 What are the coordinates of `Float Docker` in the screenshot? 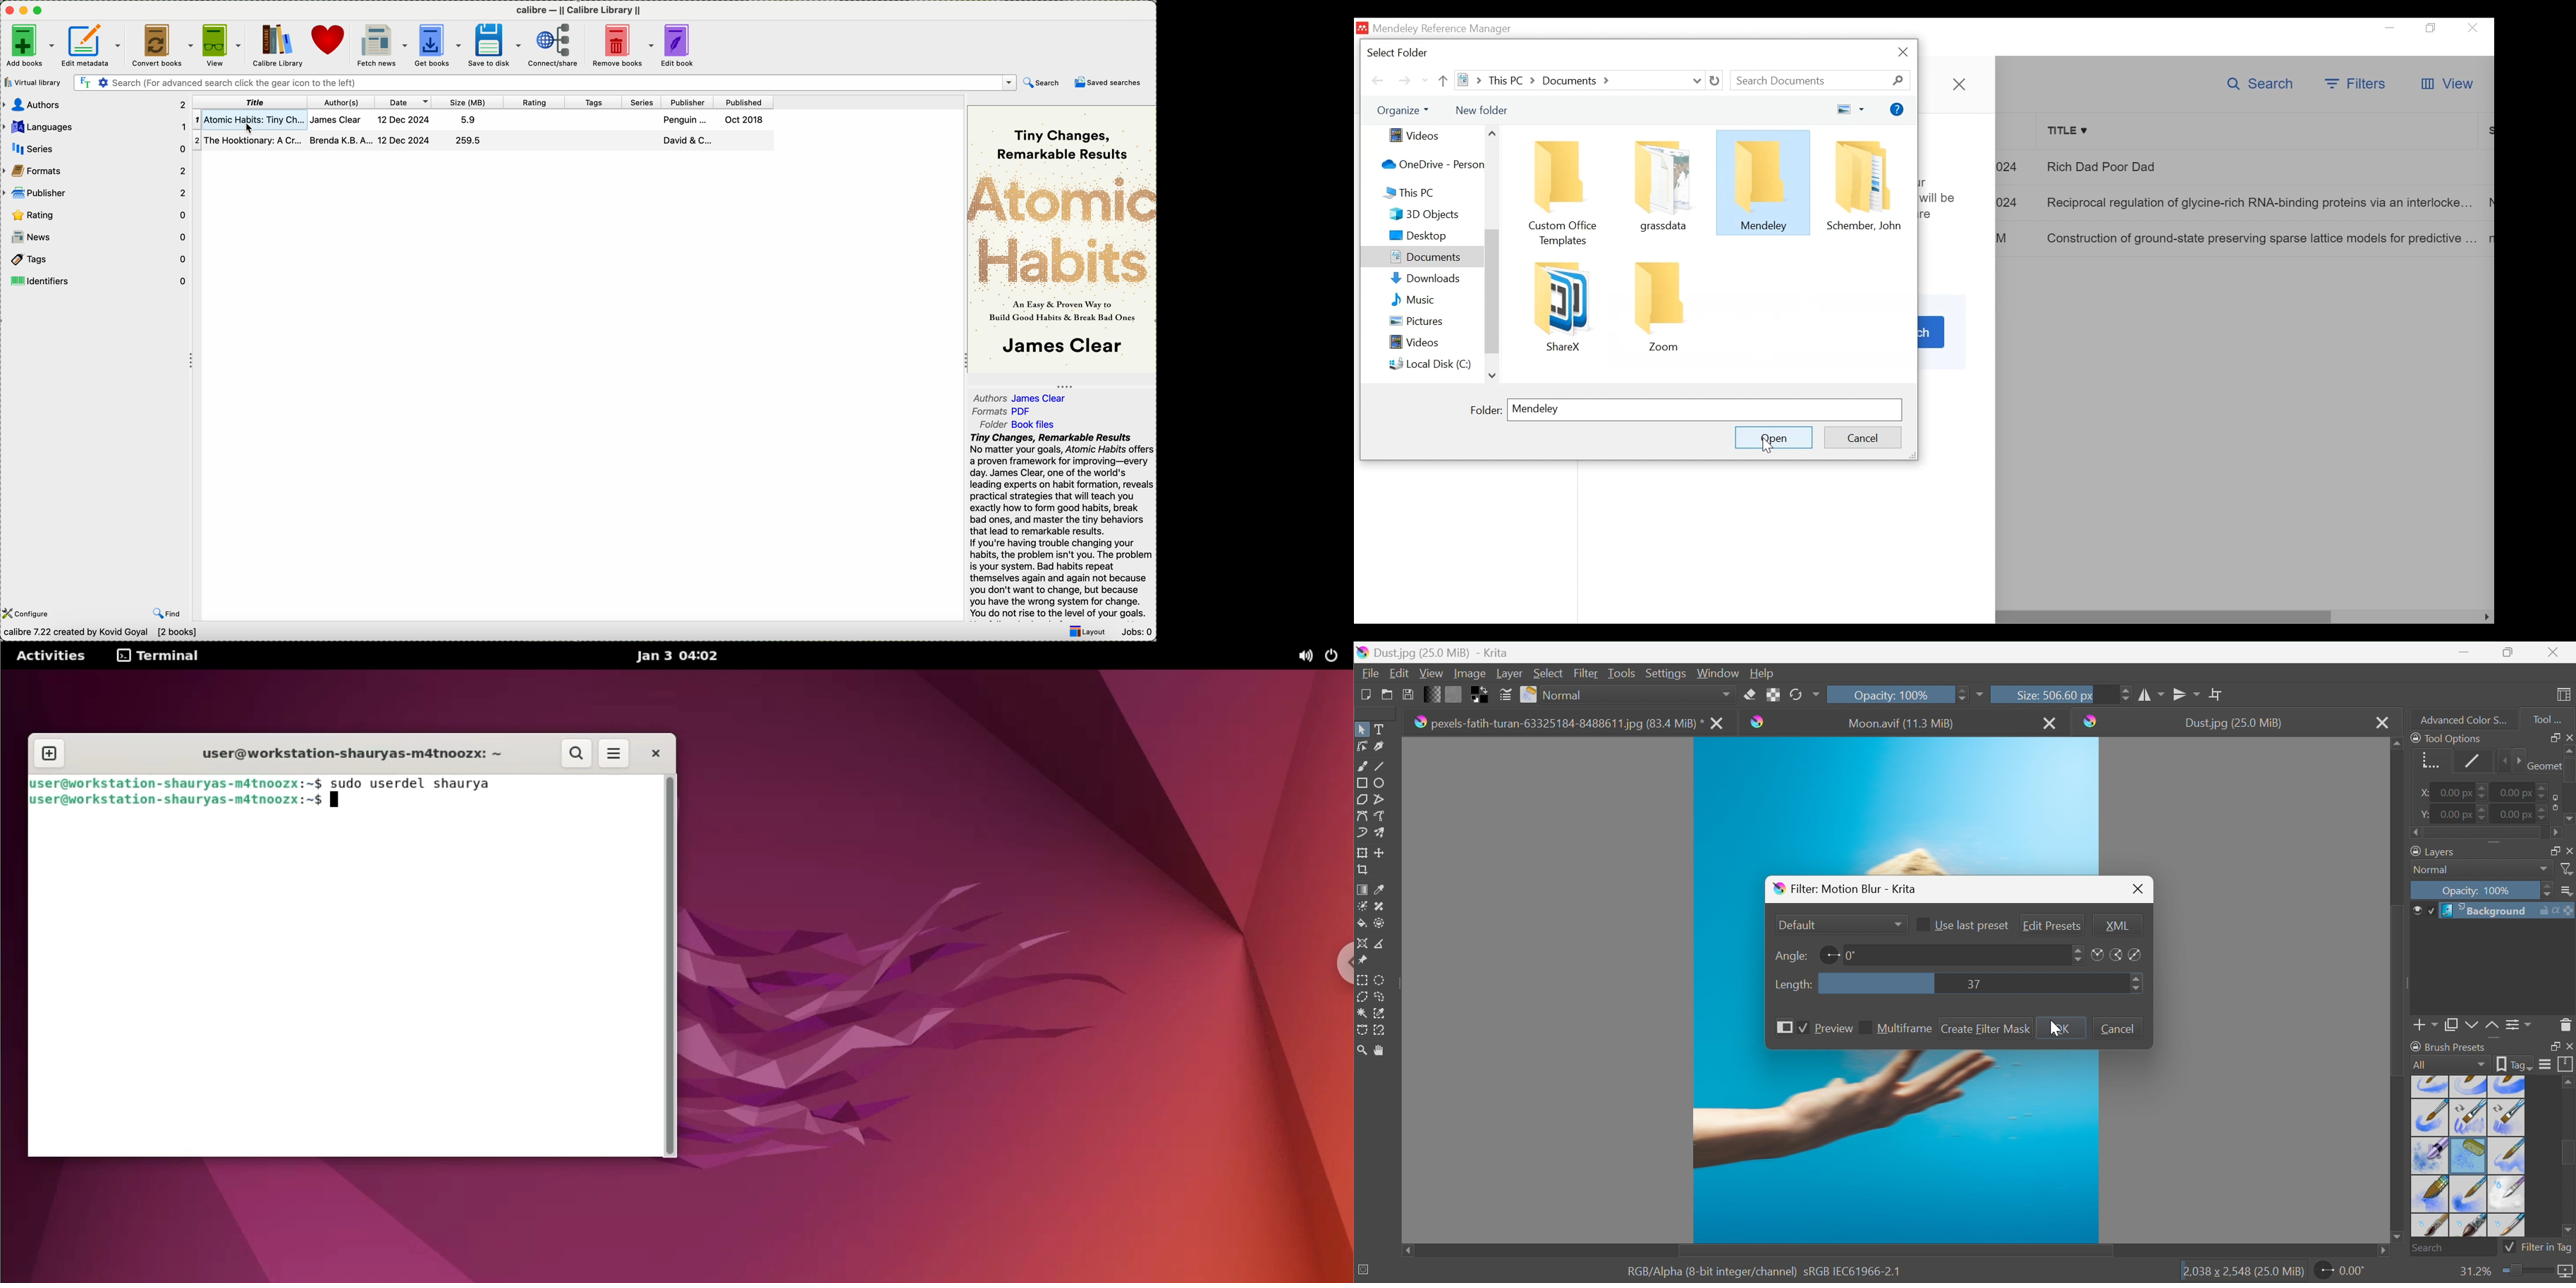 It's located at (2553, 737).